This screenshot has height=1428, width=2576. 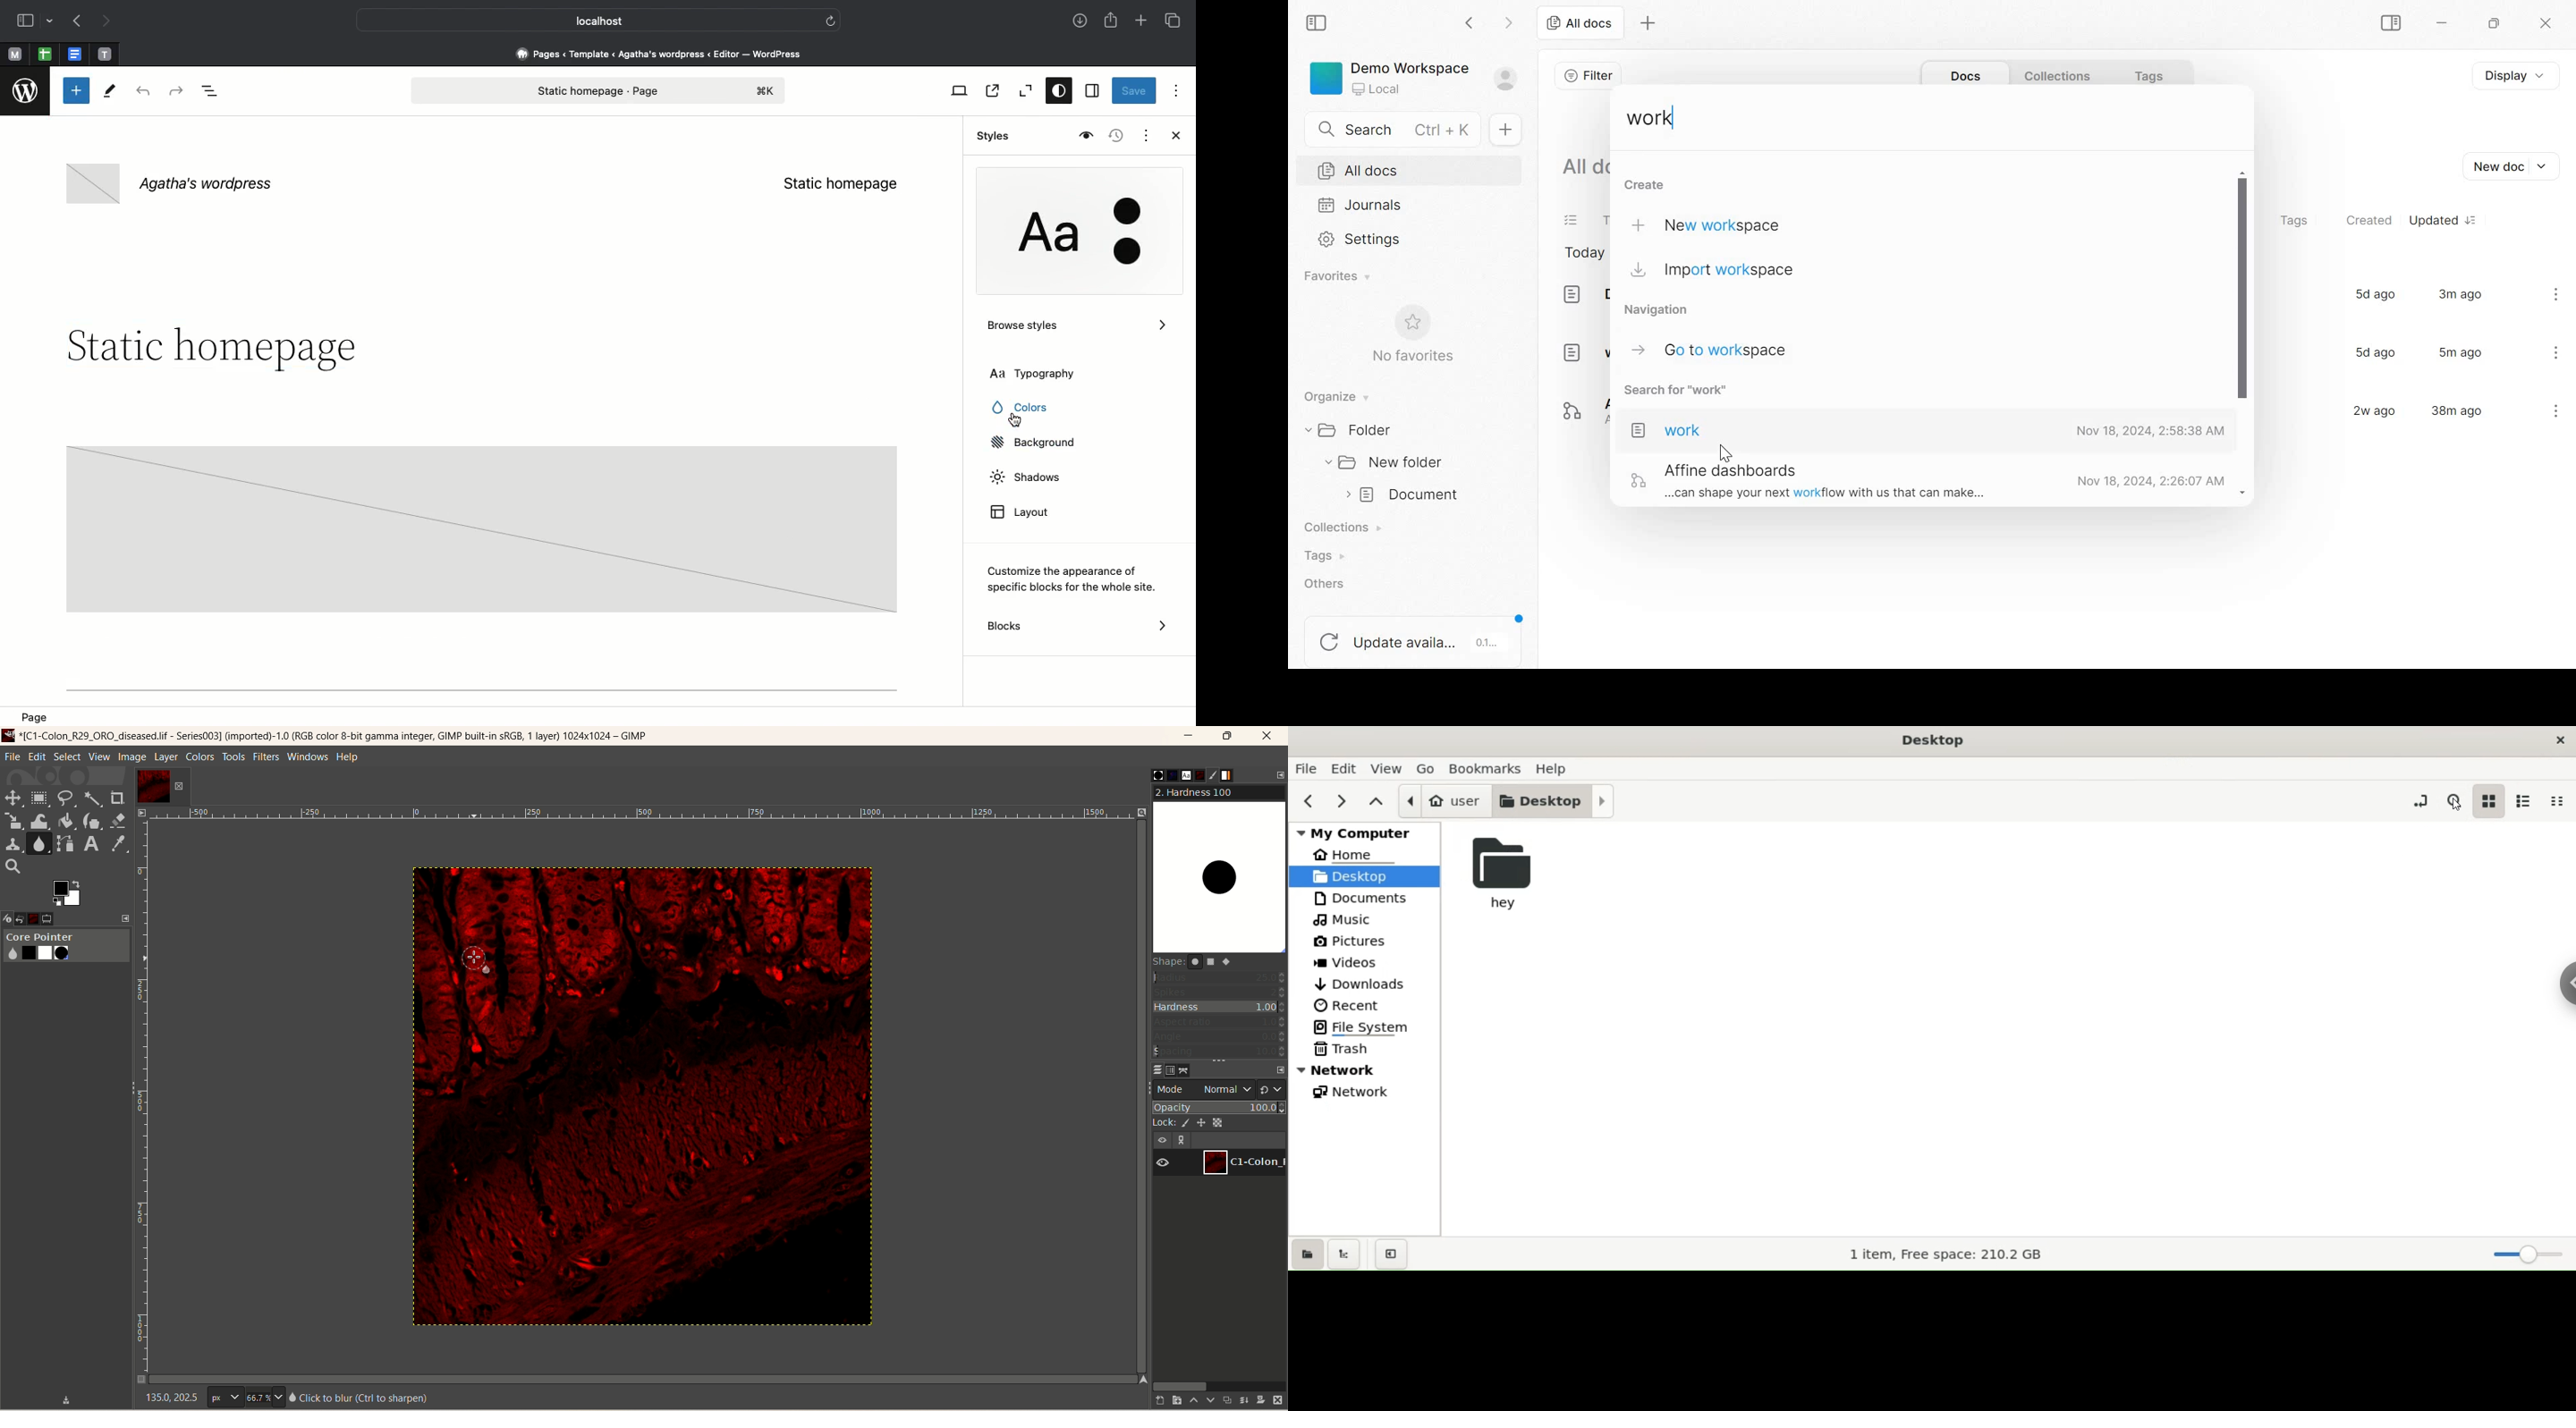 What do you see at coordinates (2498, 25) in the screenshot?
I see `Maximize` at bounding box center [2498, 25].